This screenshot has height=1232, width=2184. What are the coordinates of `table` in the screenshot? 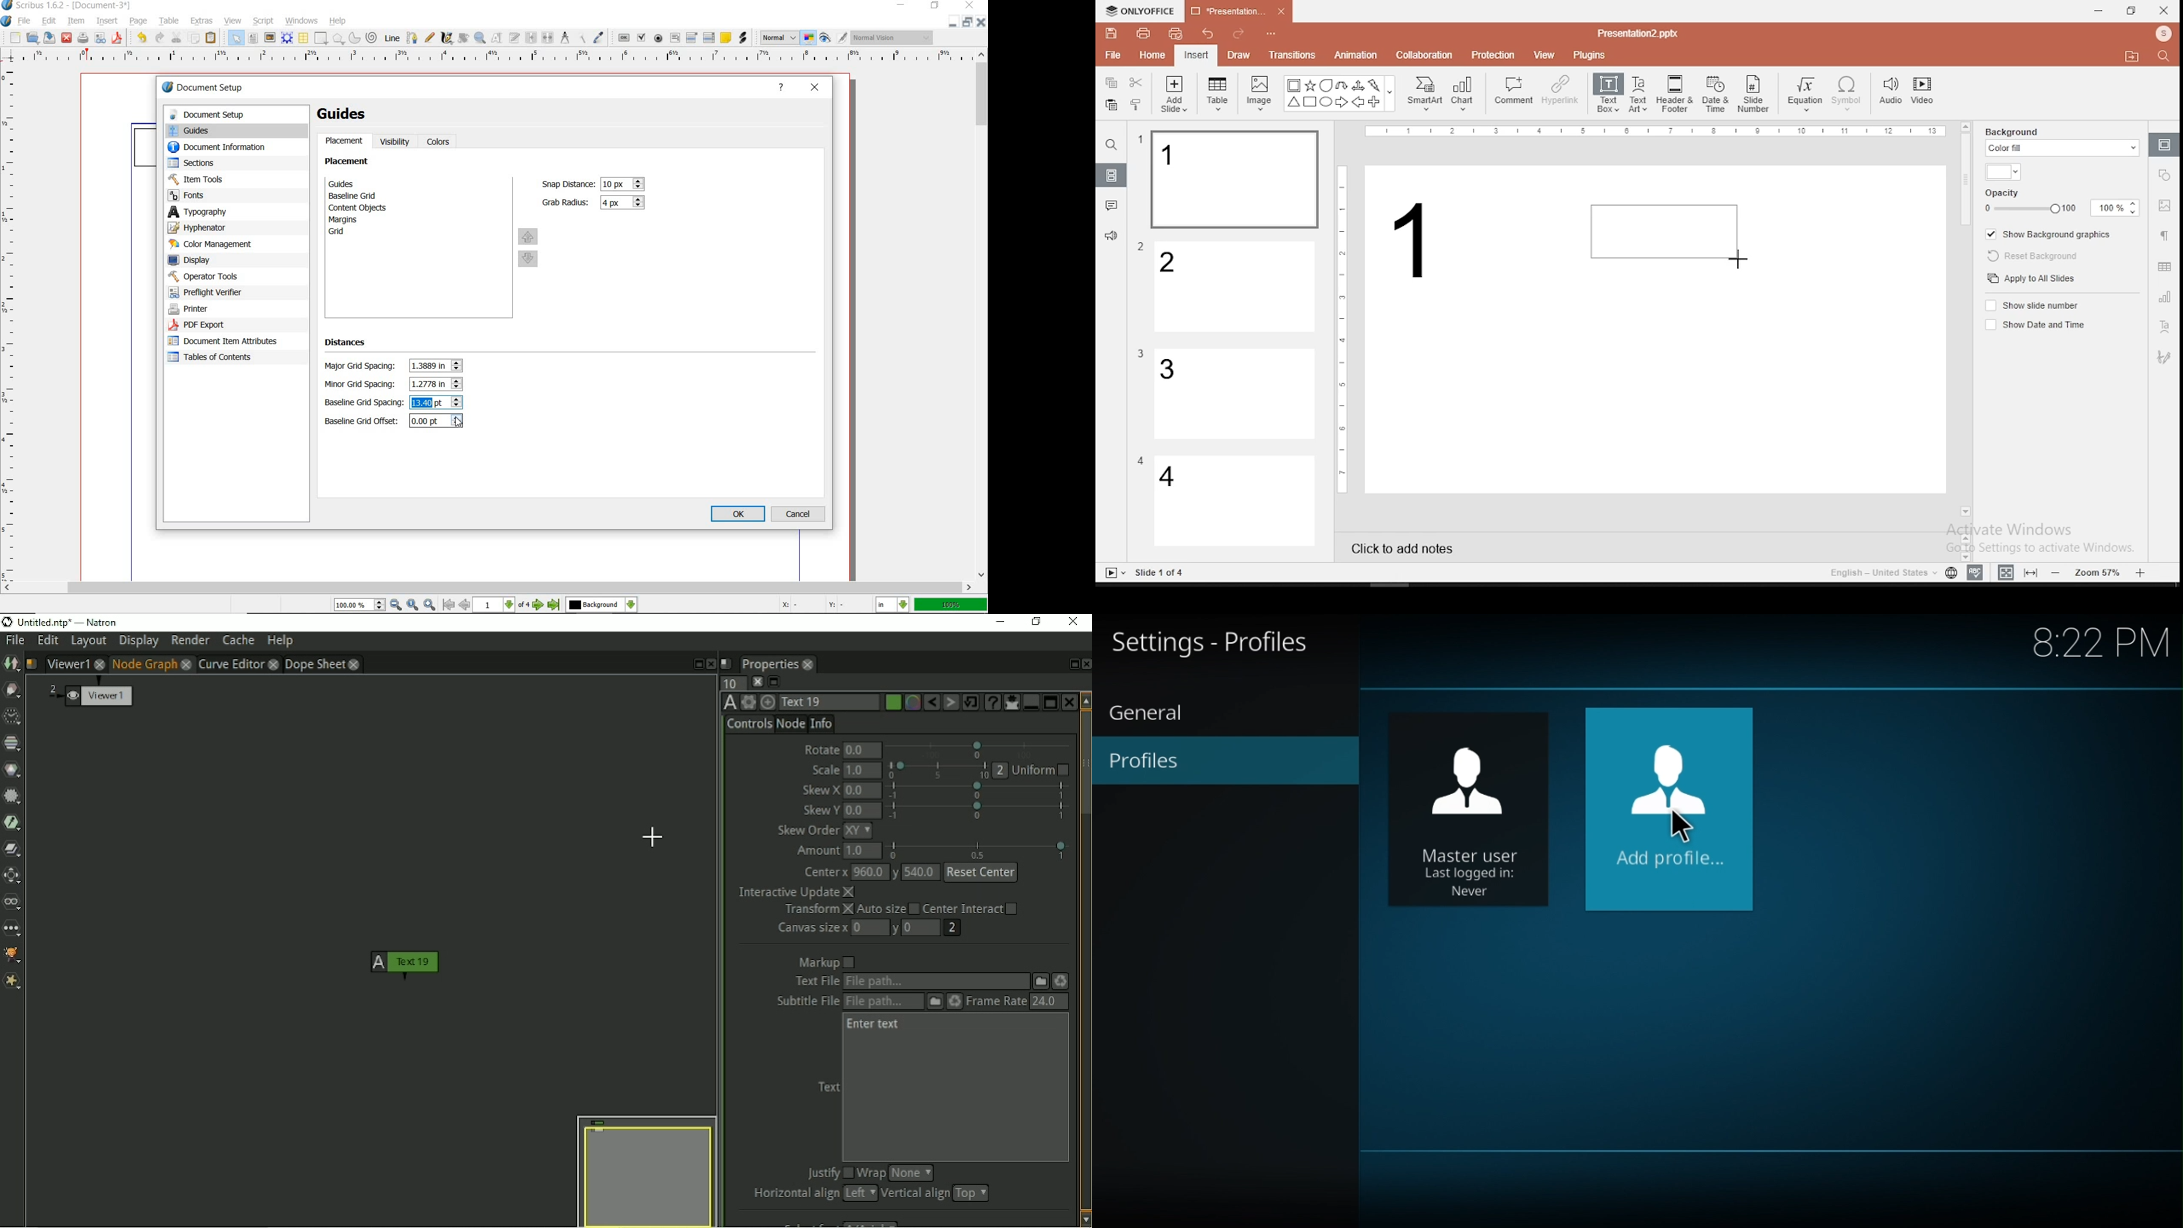 It's located at (303, 39).